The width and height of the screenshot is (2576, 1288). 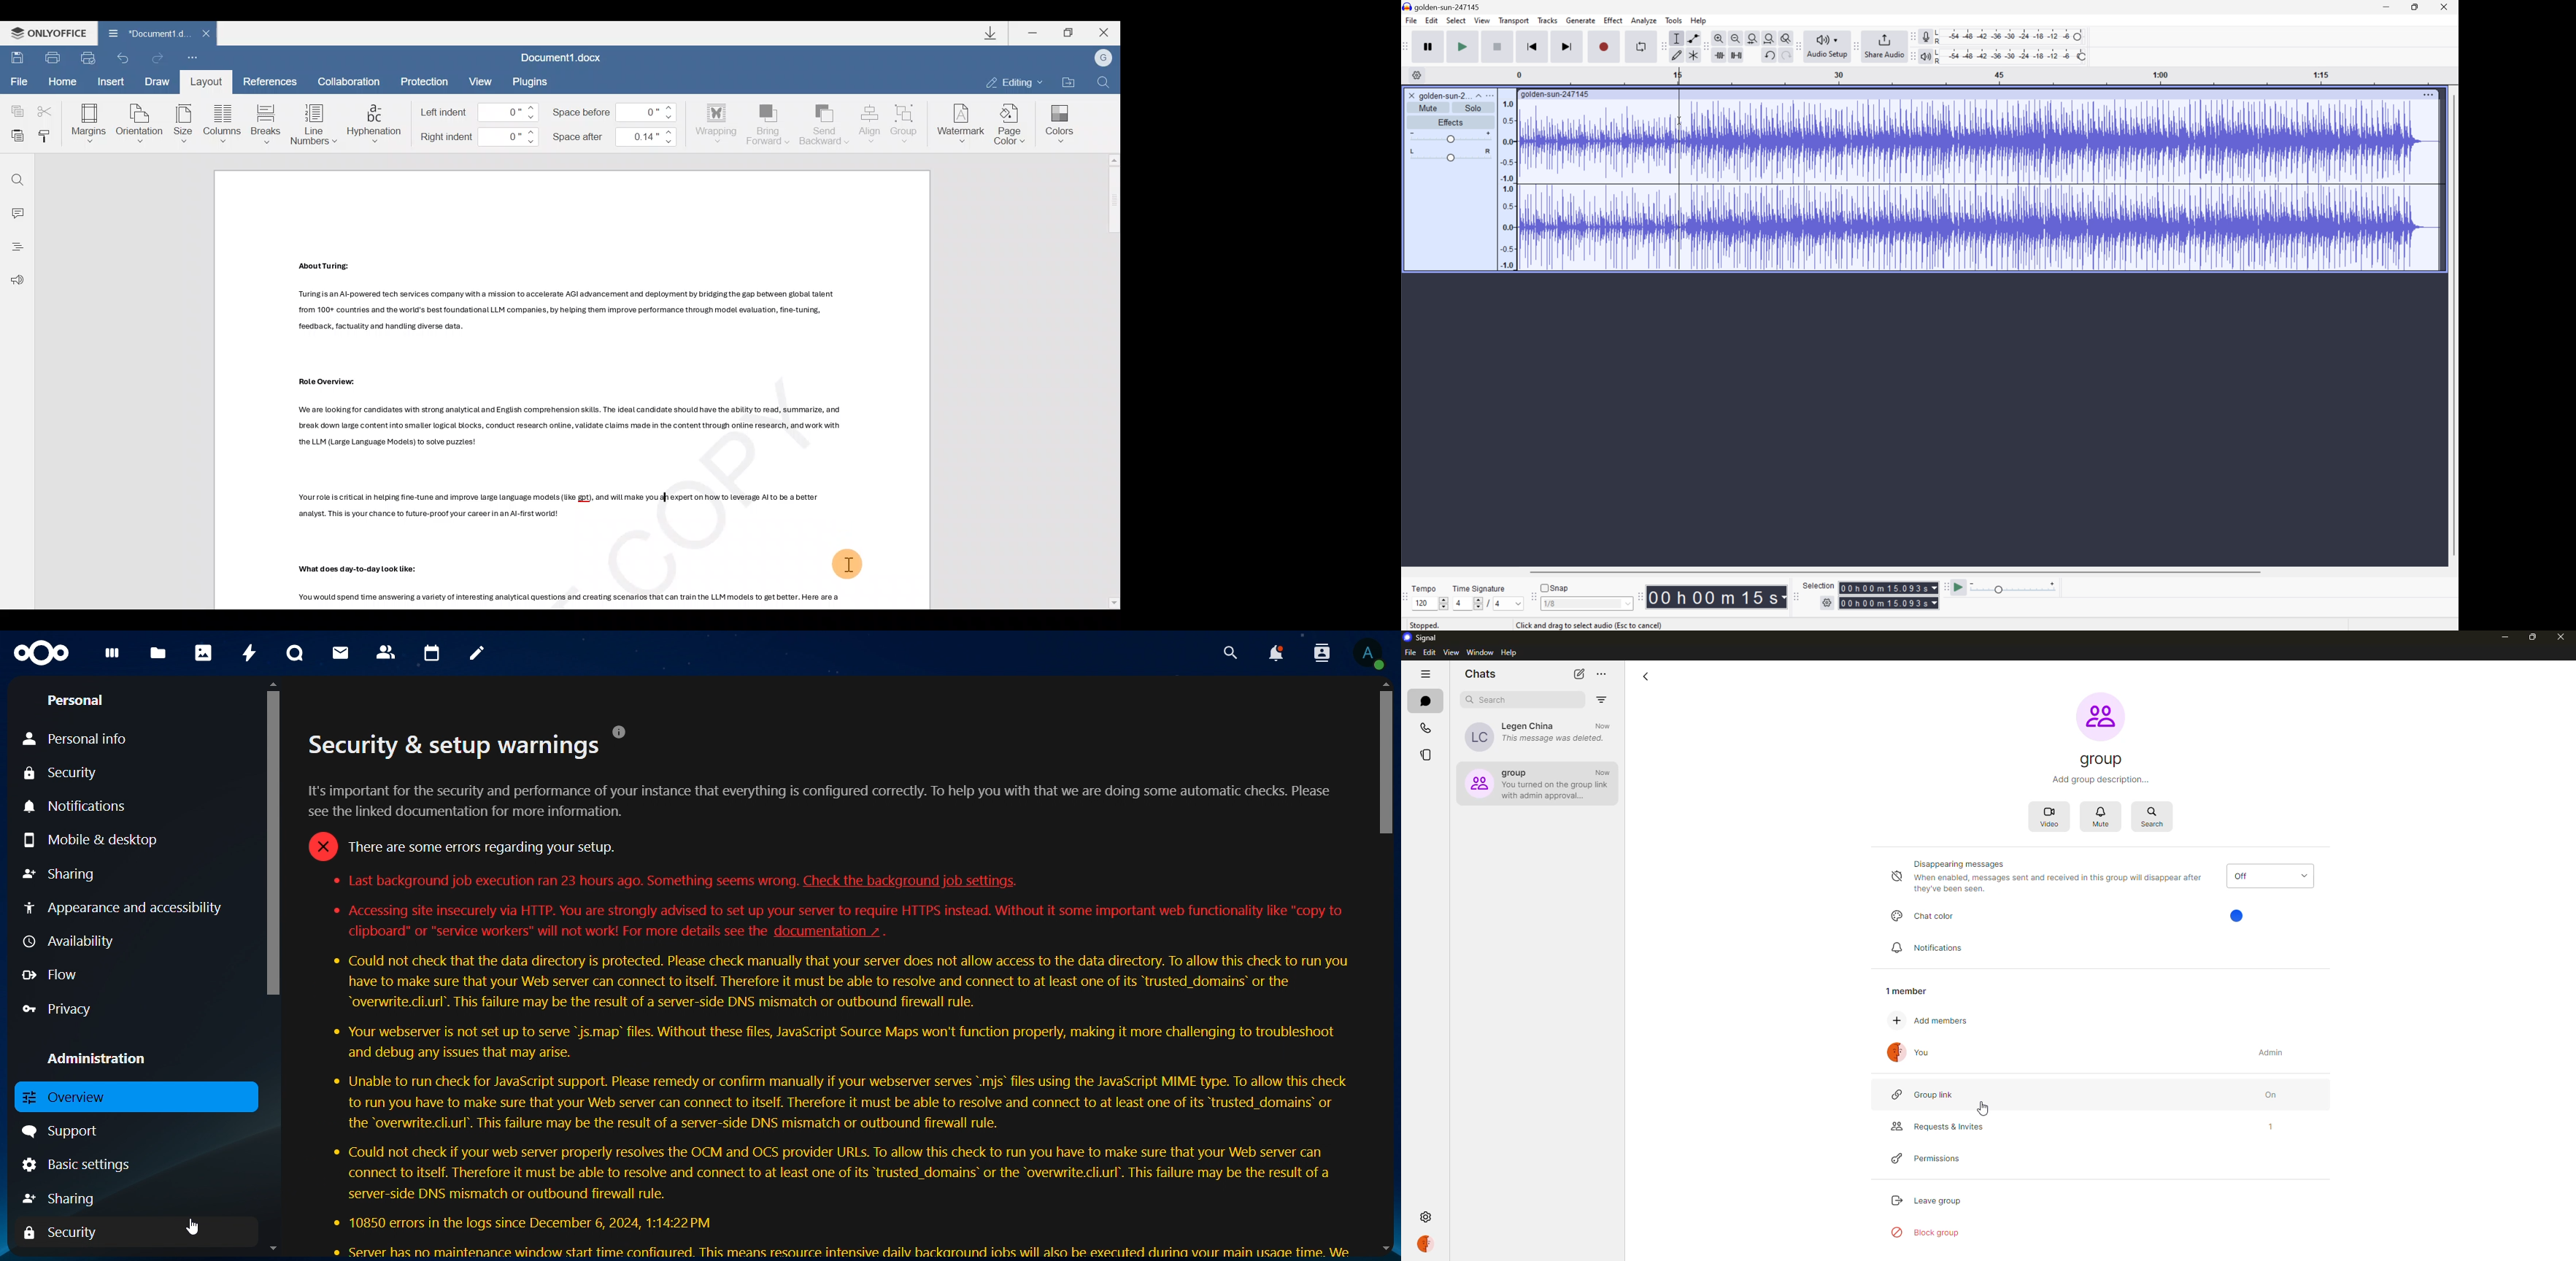 I want to click on haring, so click(x=64, y=1198).